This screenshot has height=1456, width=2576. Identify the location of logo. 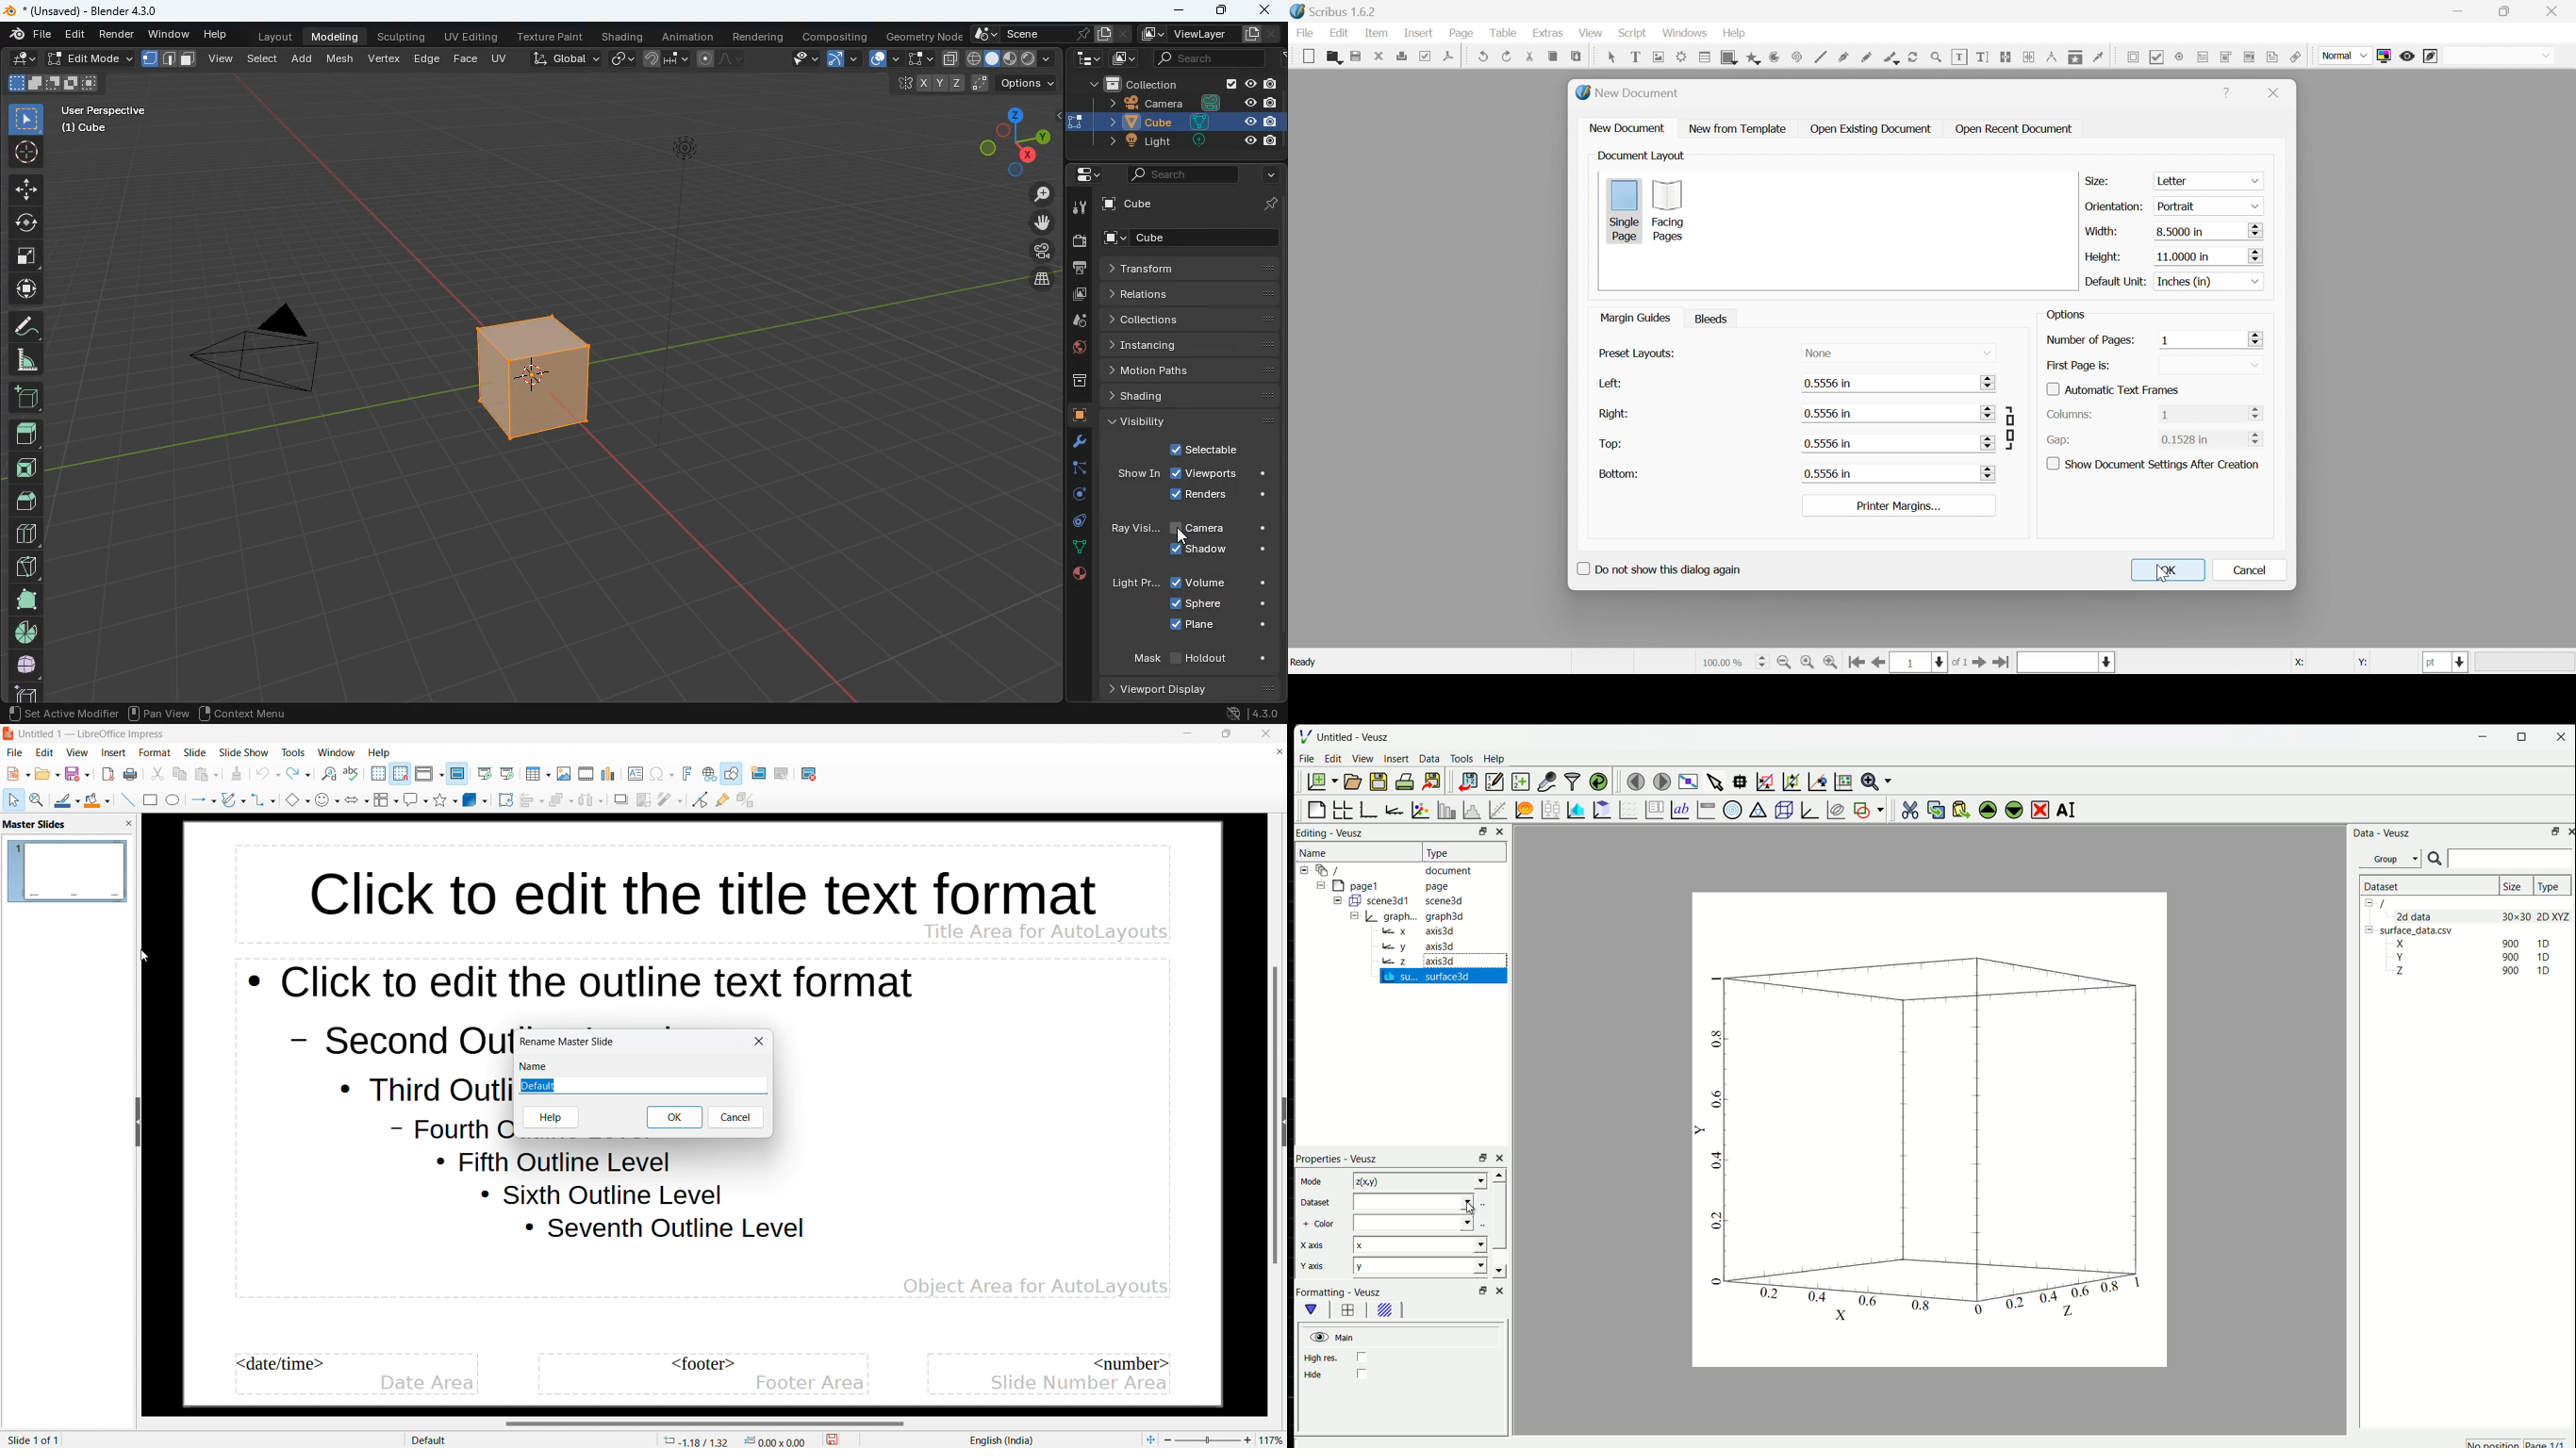
(1305, 737).